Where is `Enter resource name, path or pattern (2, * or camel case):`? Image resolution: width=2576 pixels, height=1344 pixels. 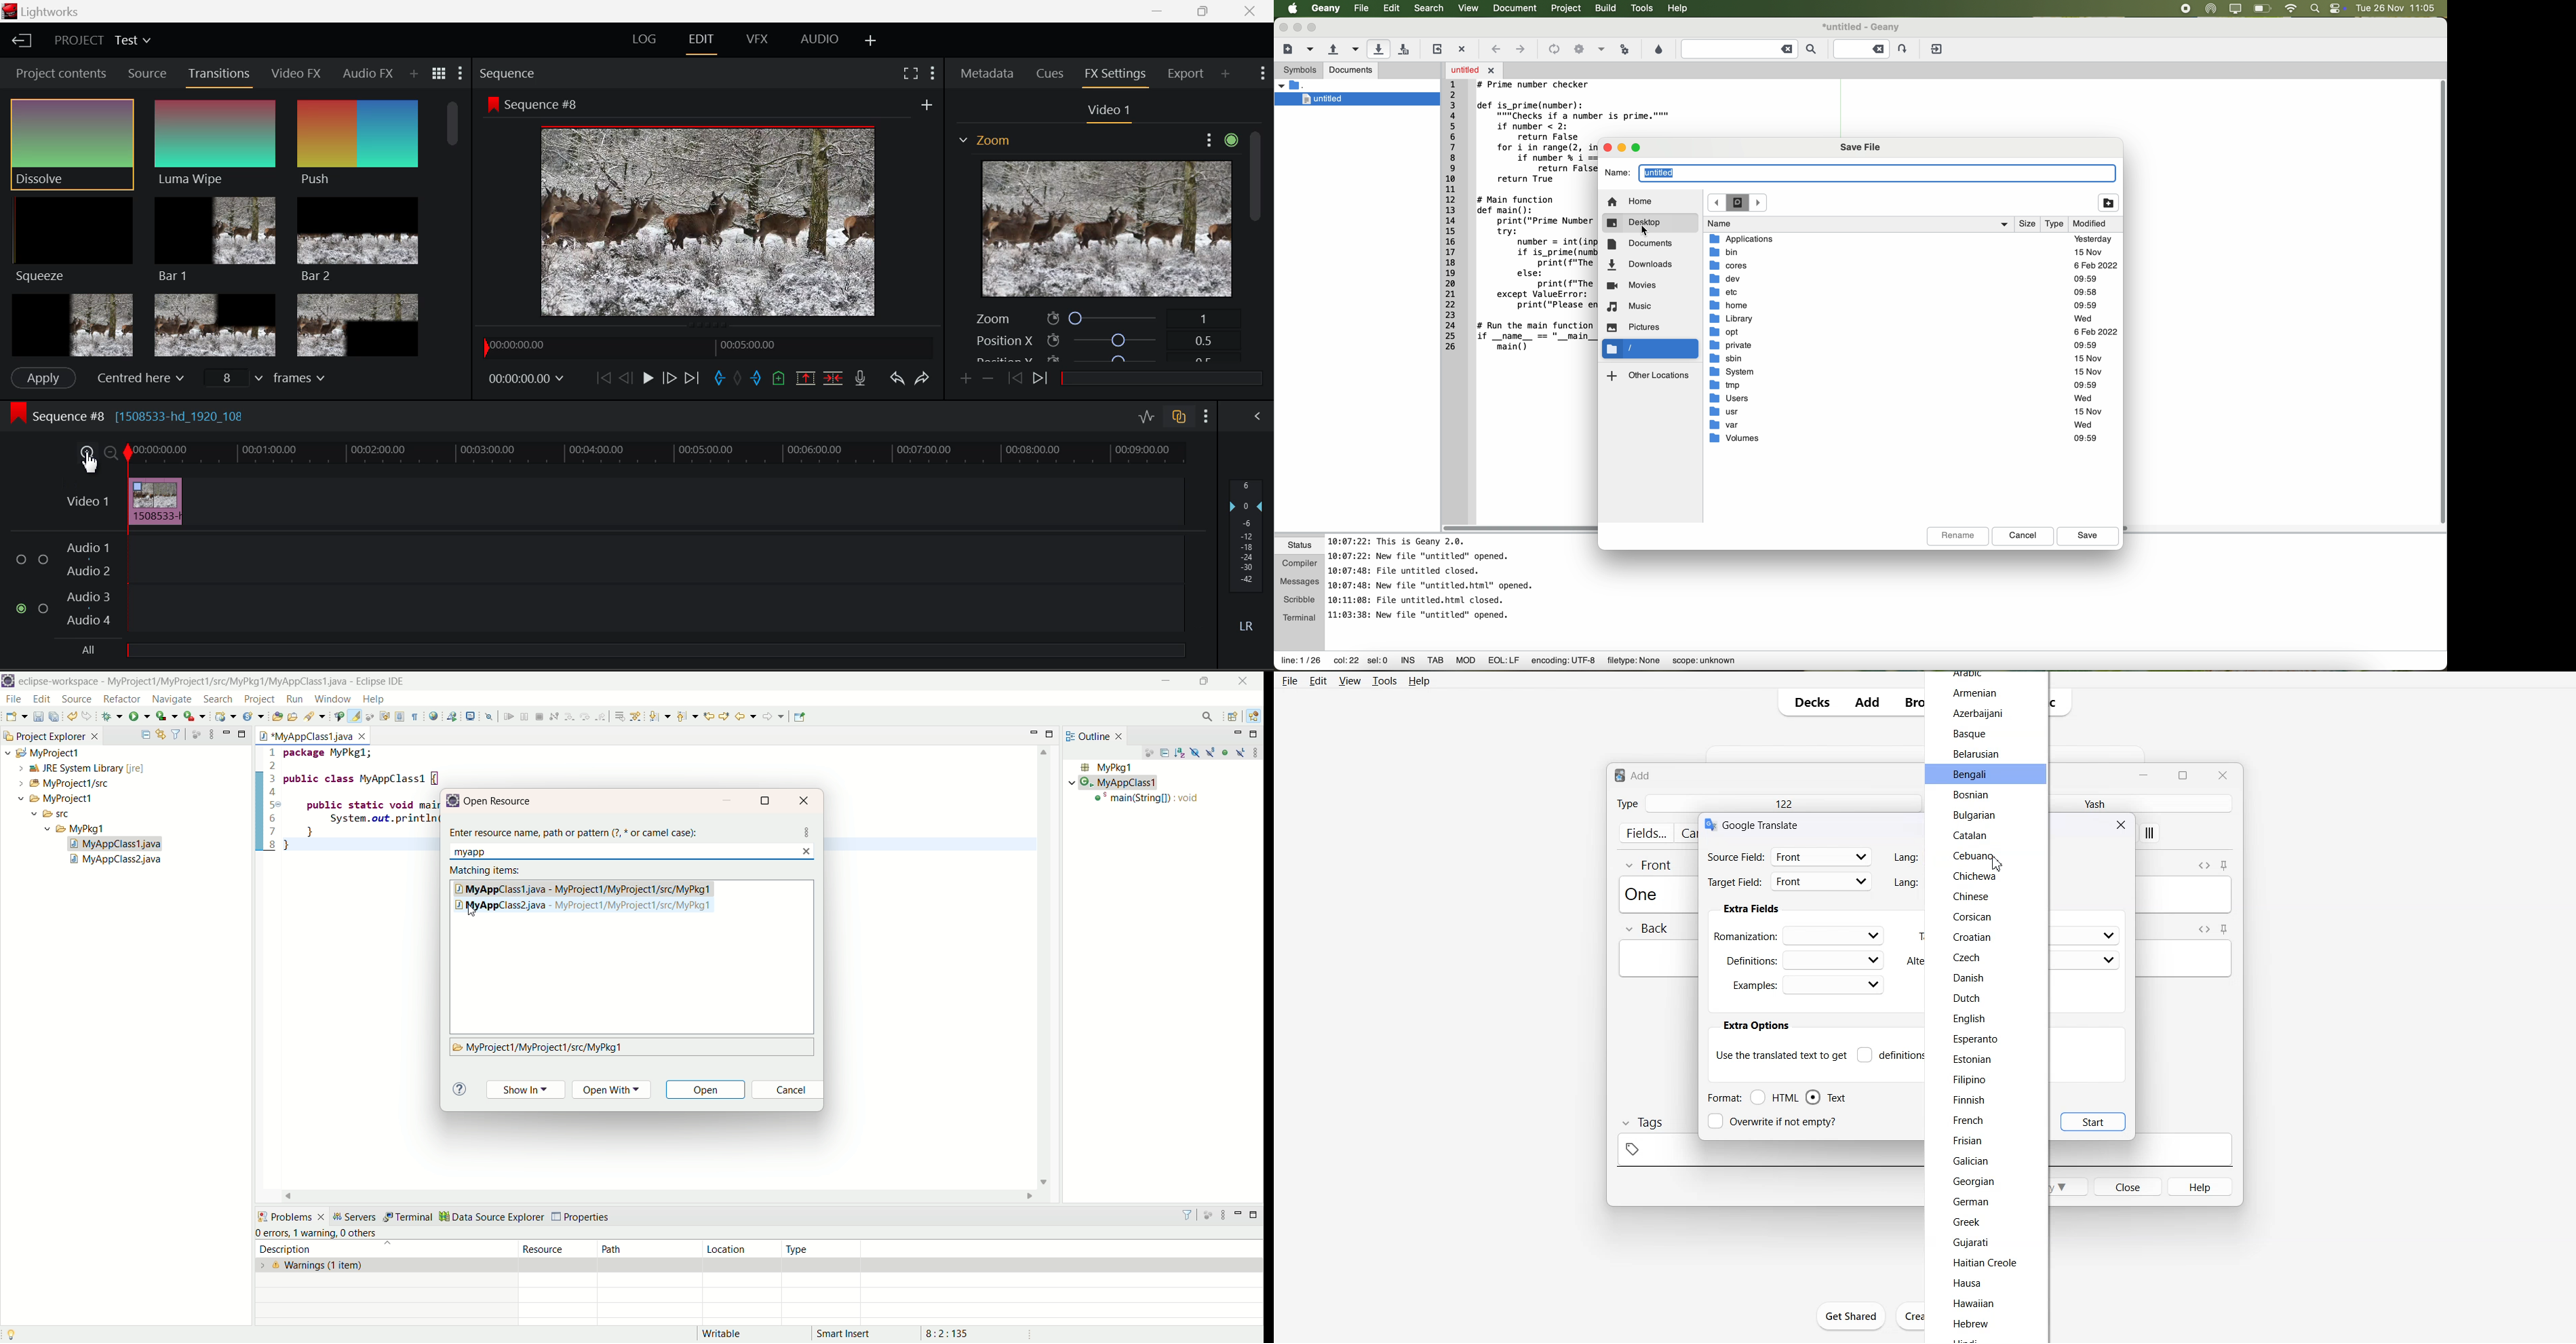
Enter resource name, path or pattern (2, * or camel case): is located at coordinates (578, 830).